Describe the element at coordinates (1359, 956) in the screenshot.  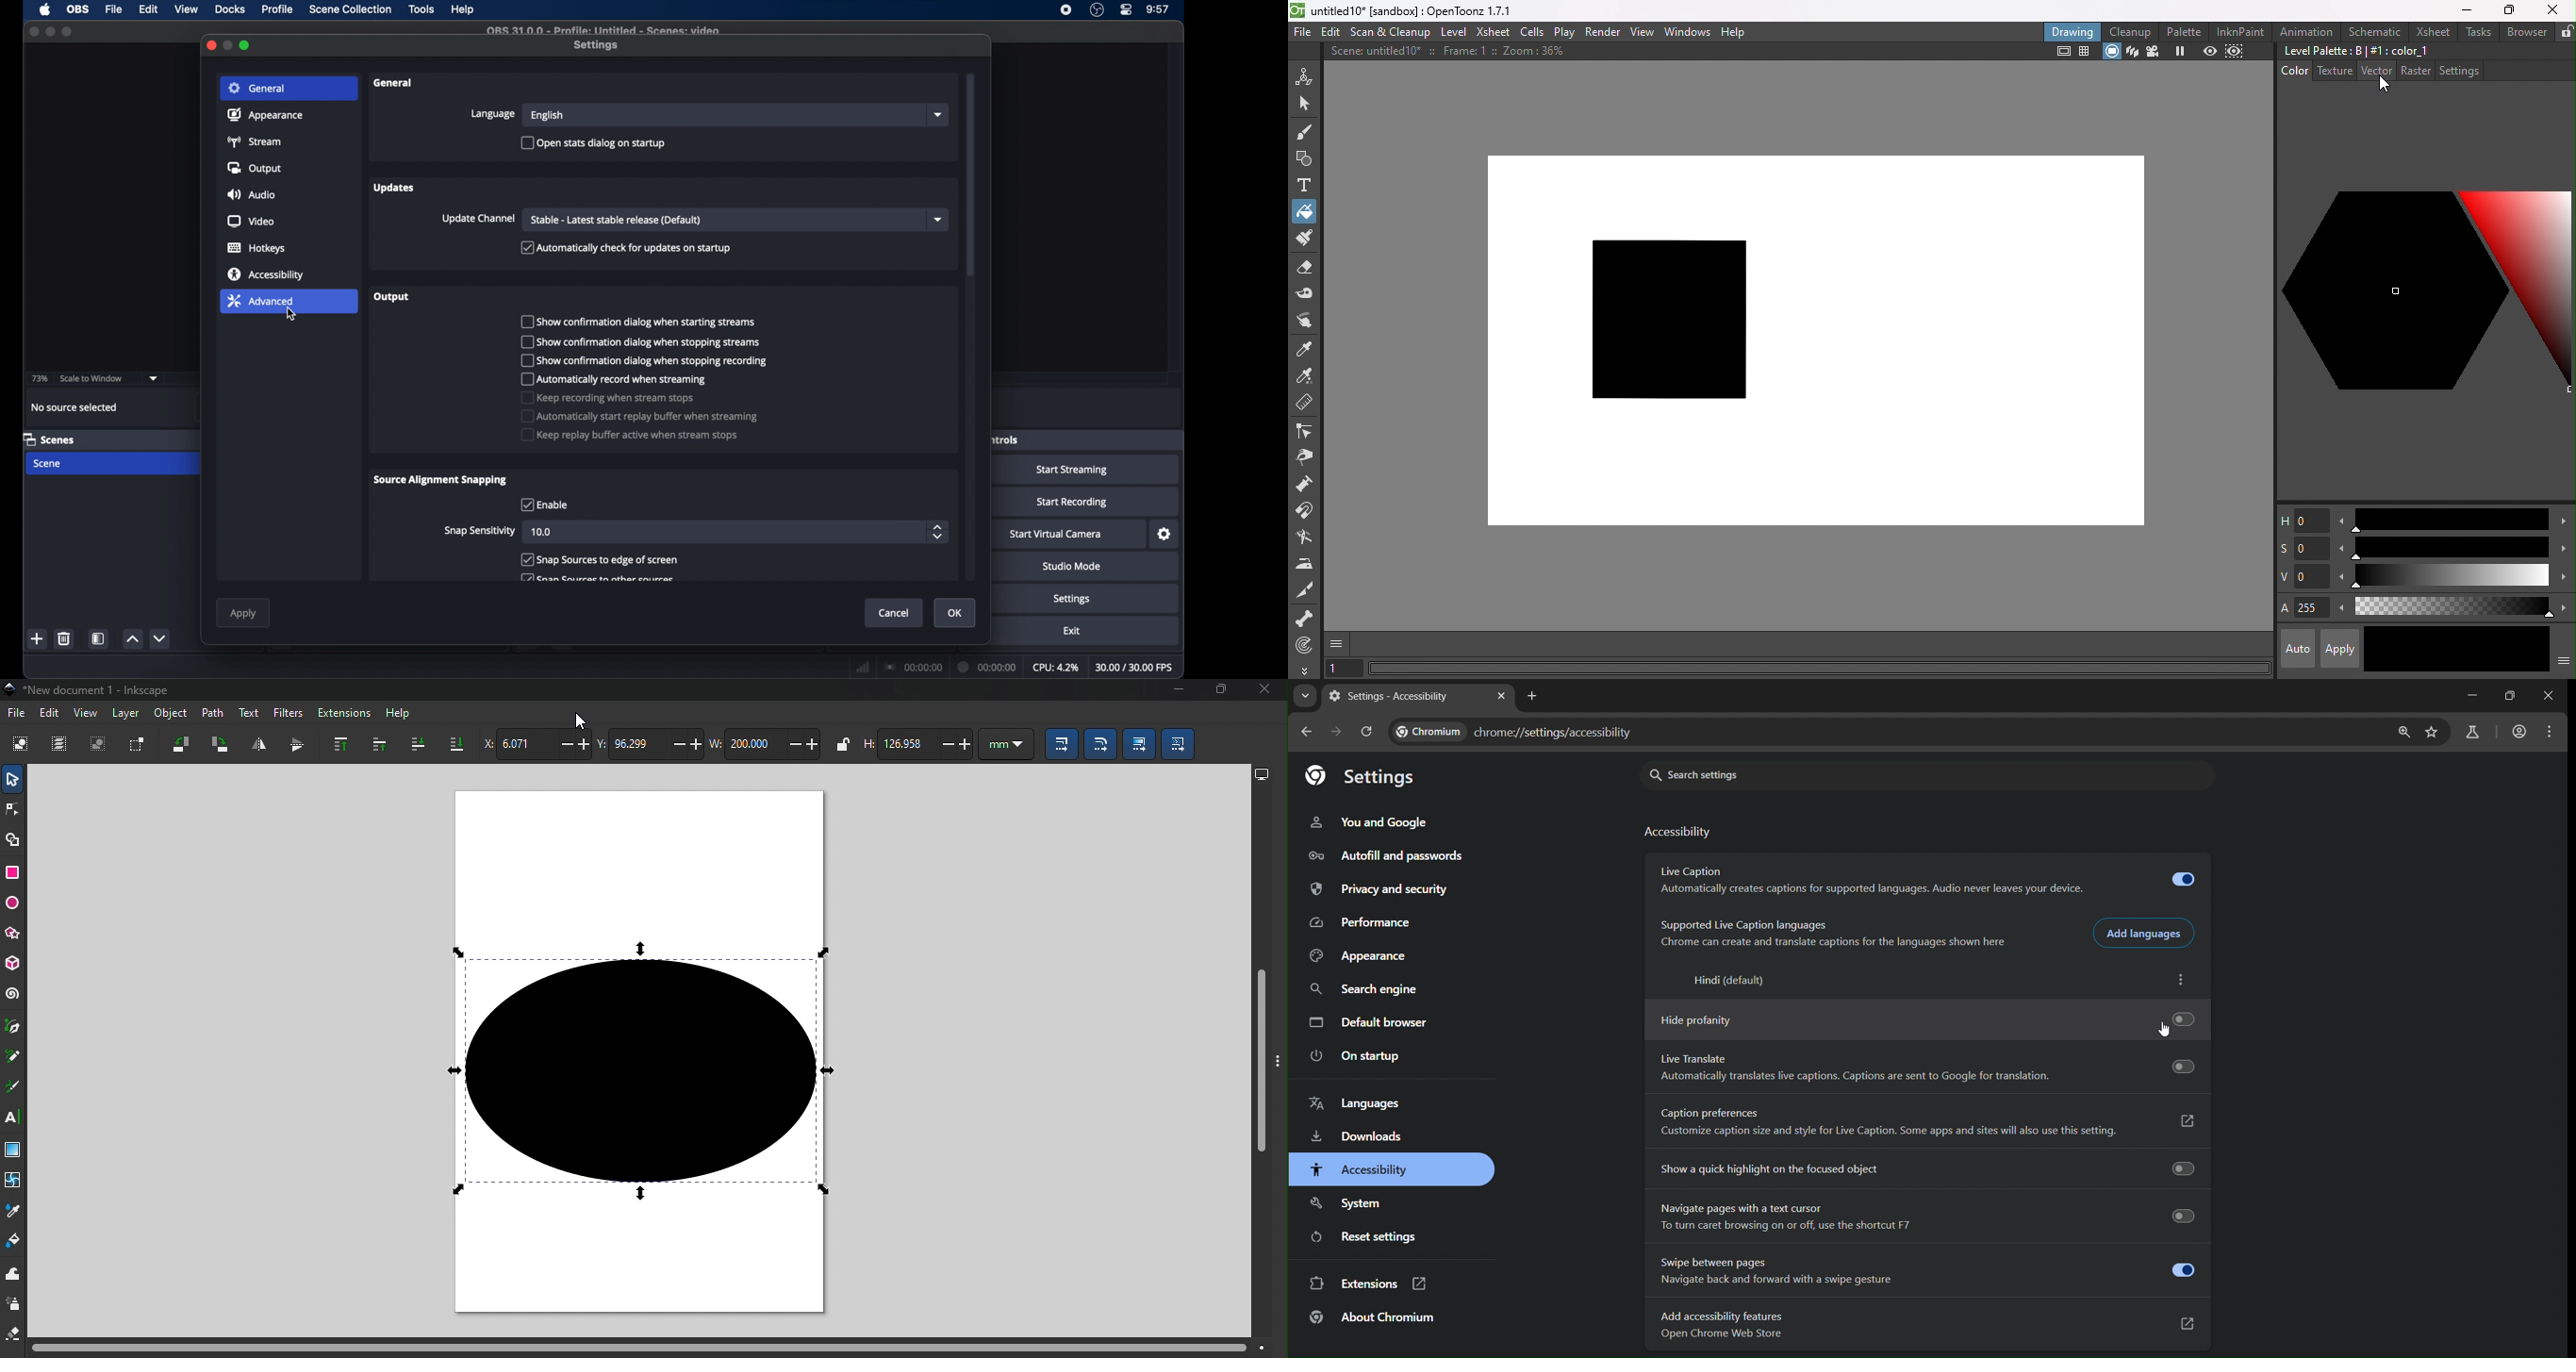
I see `appearance` at that location.